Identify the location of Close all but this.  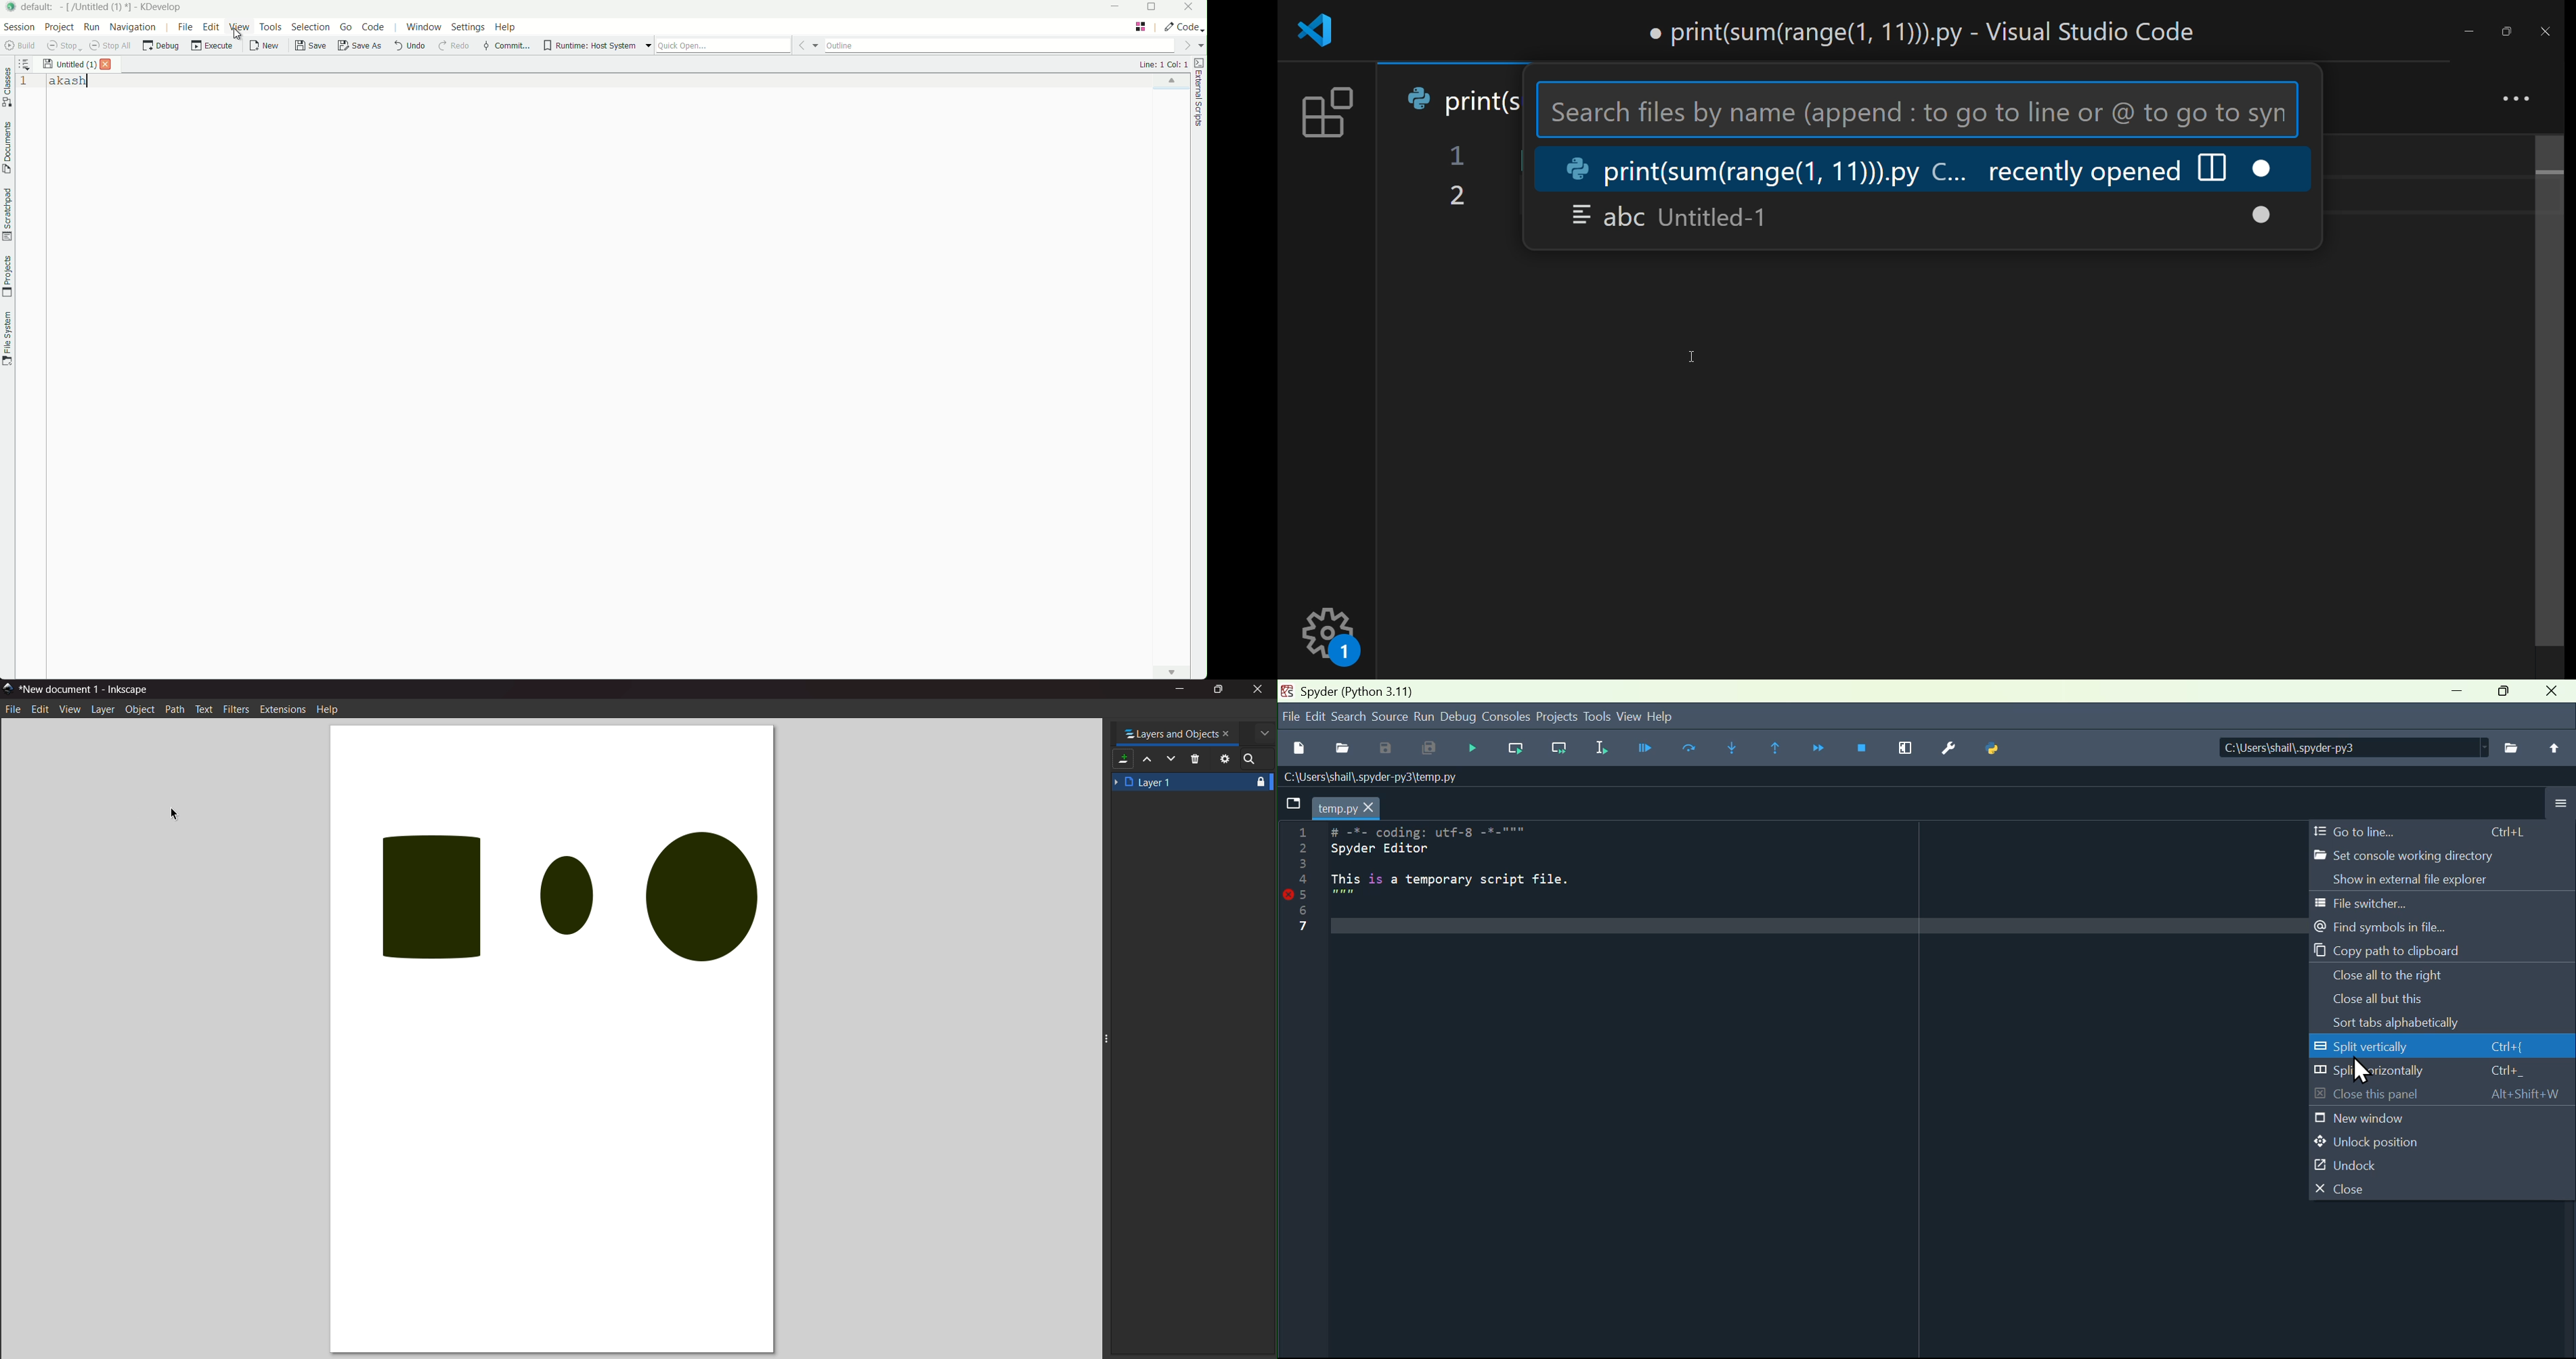
(2429, 1003).